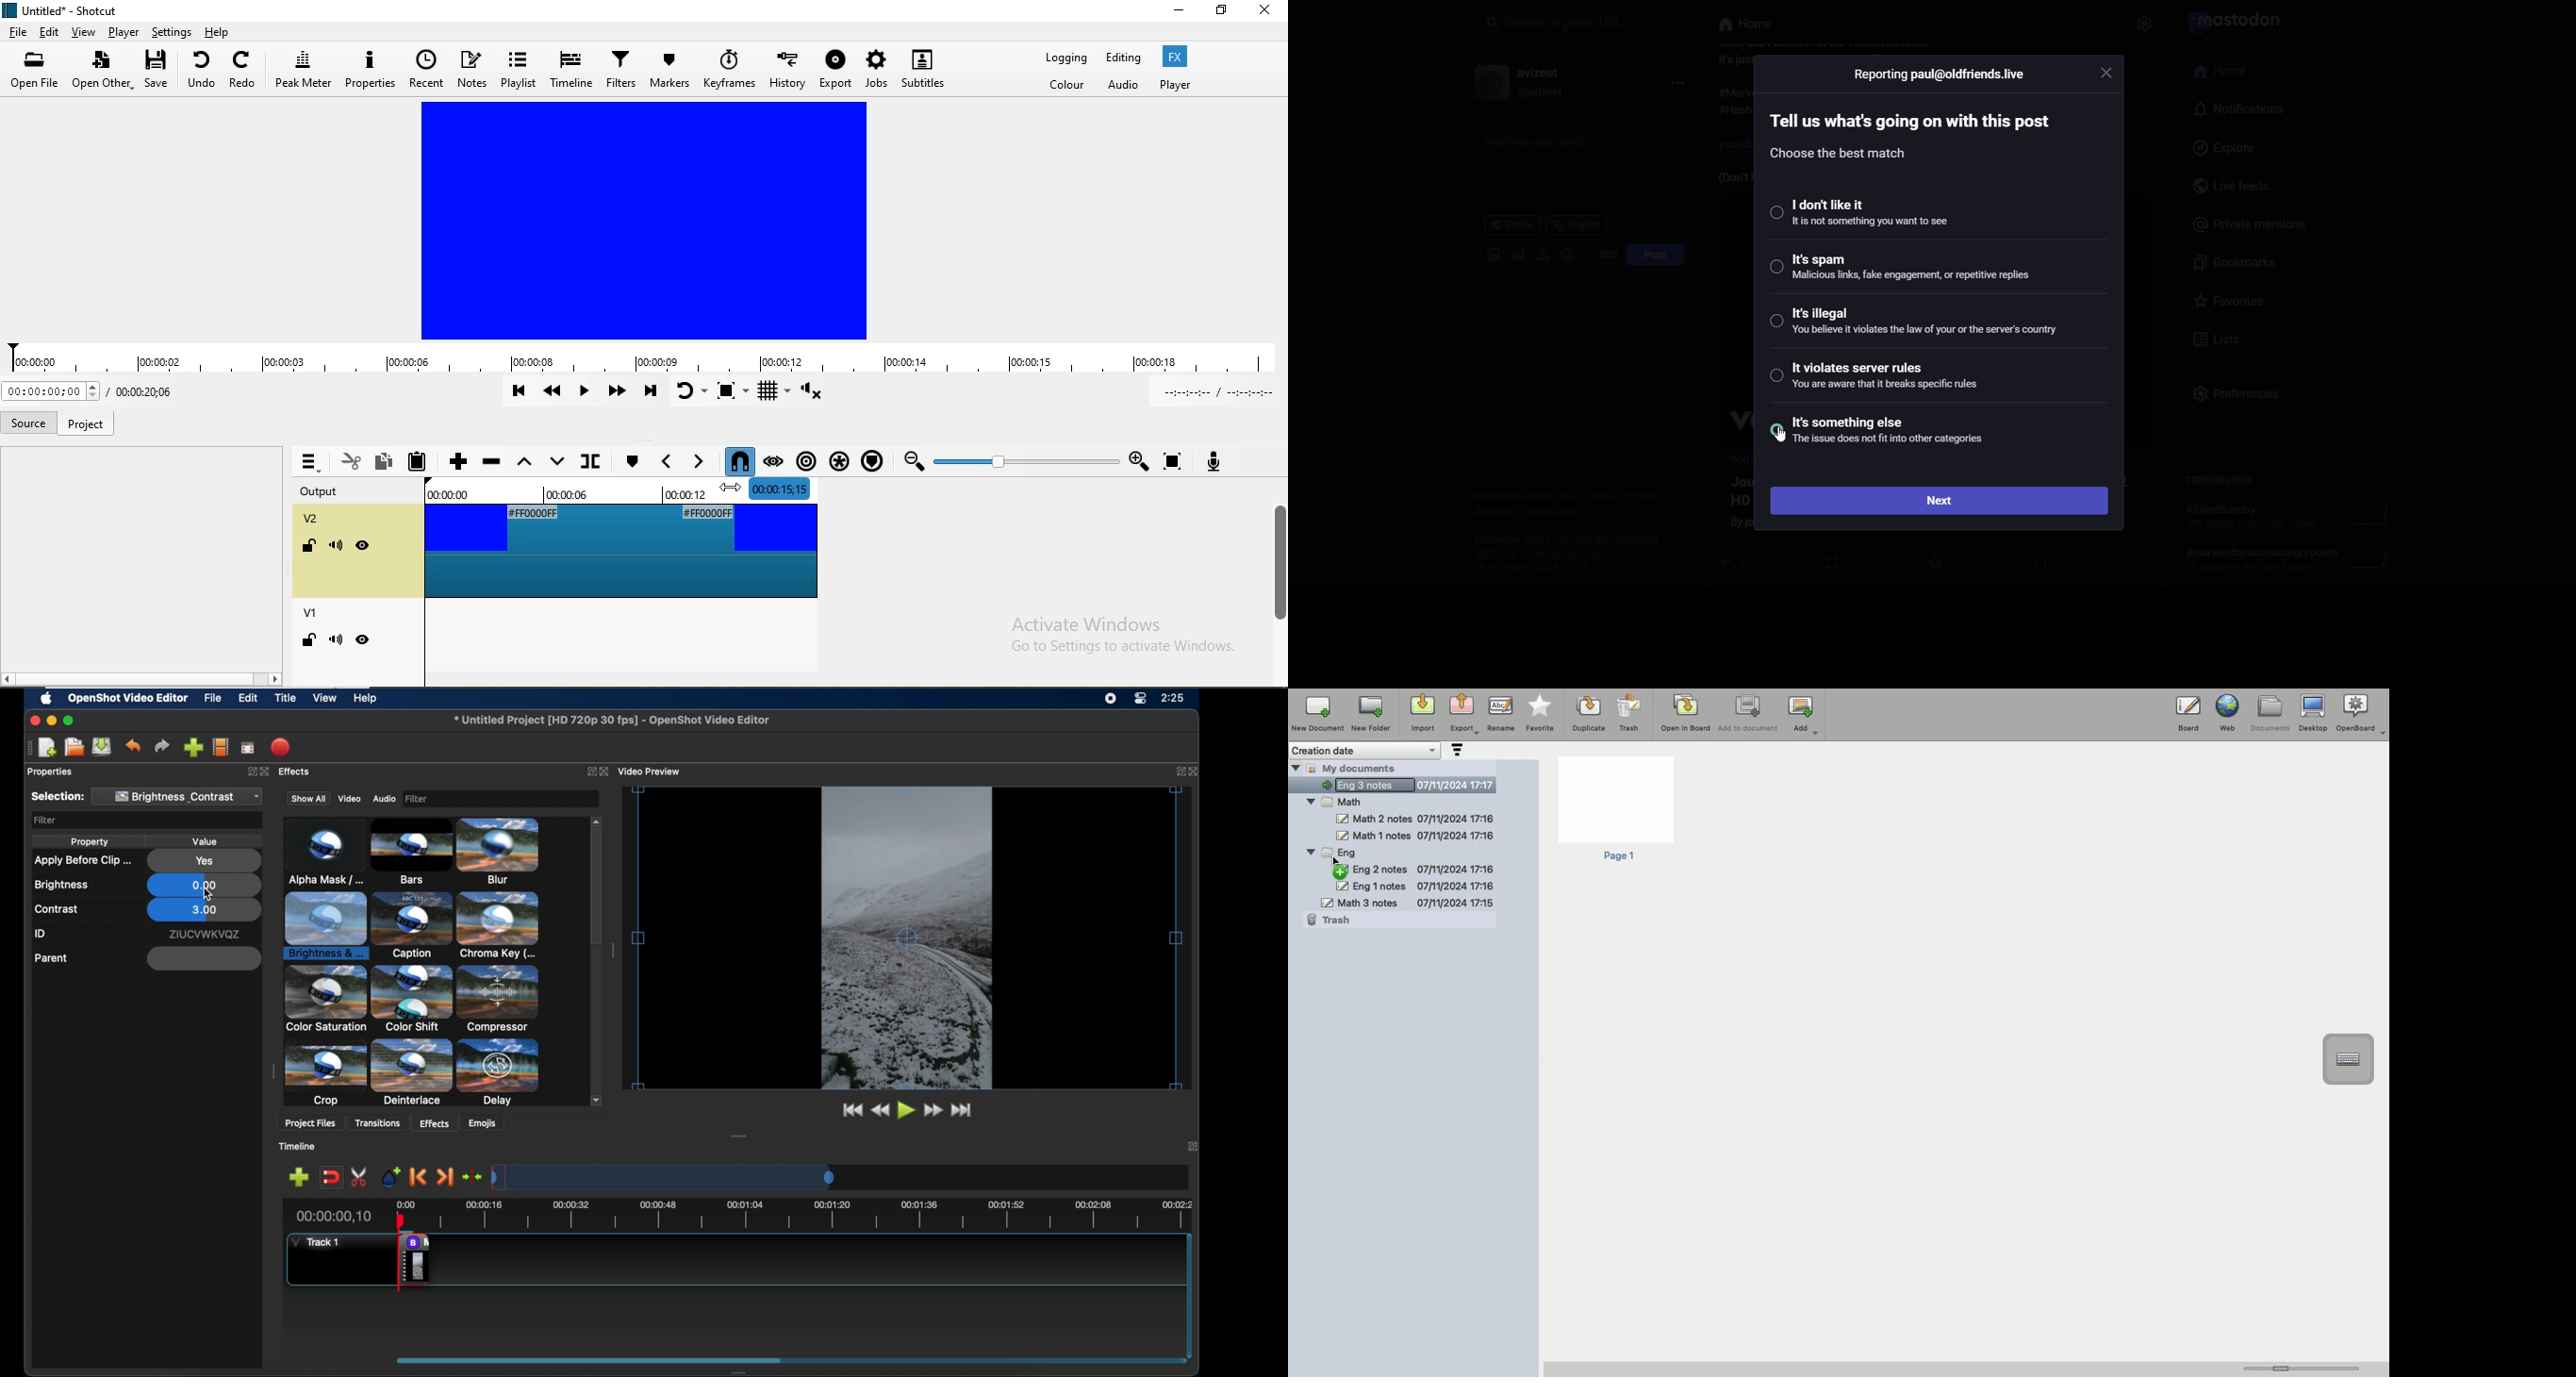 The width and height of the screenshot is (2576, 1400). What do you see at coordinates (1138, 461) in the screenshot?
I see `Zoom in` at bounding box center [1138, 461].